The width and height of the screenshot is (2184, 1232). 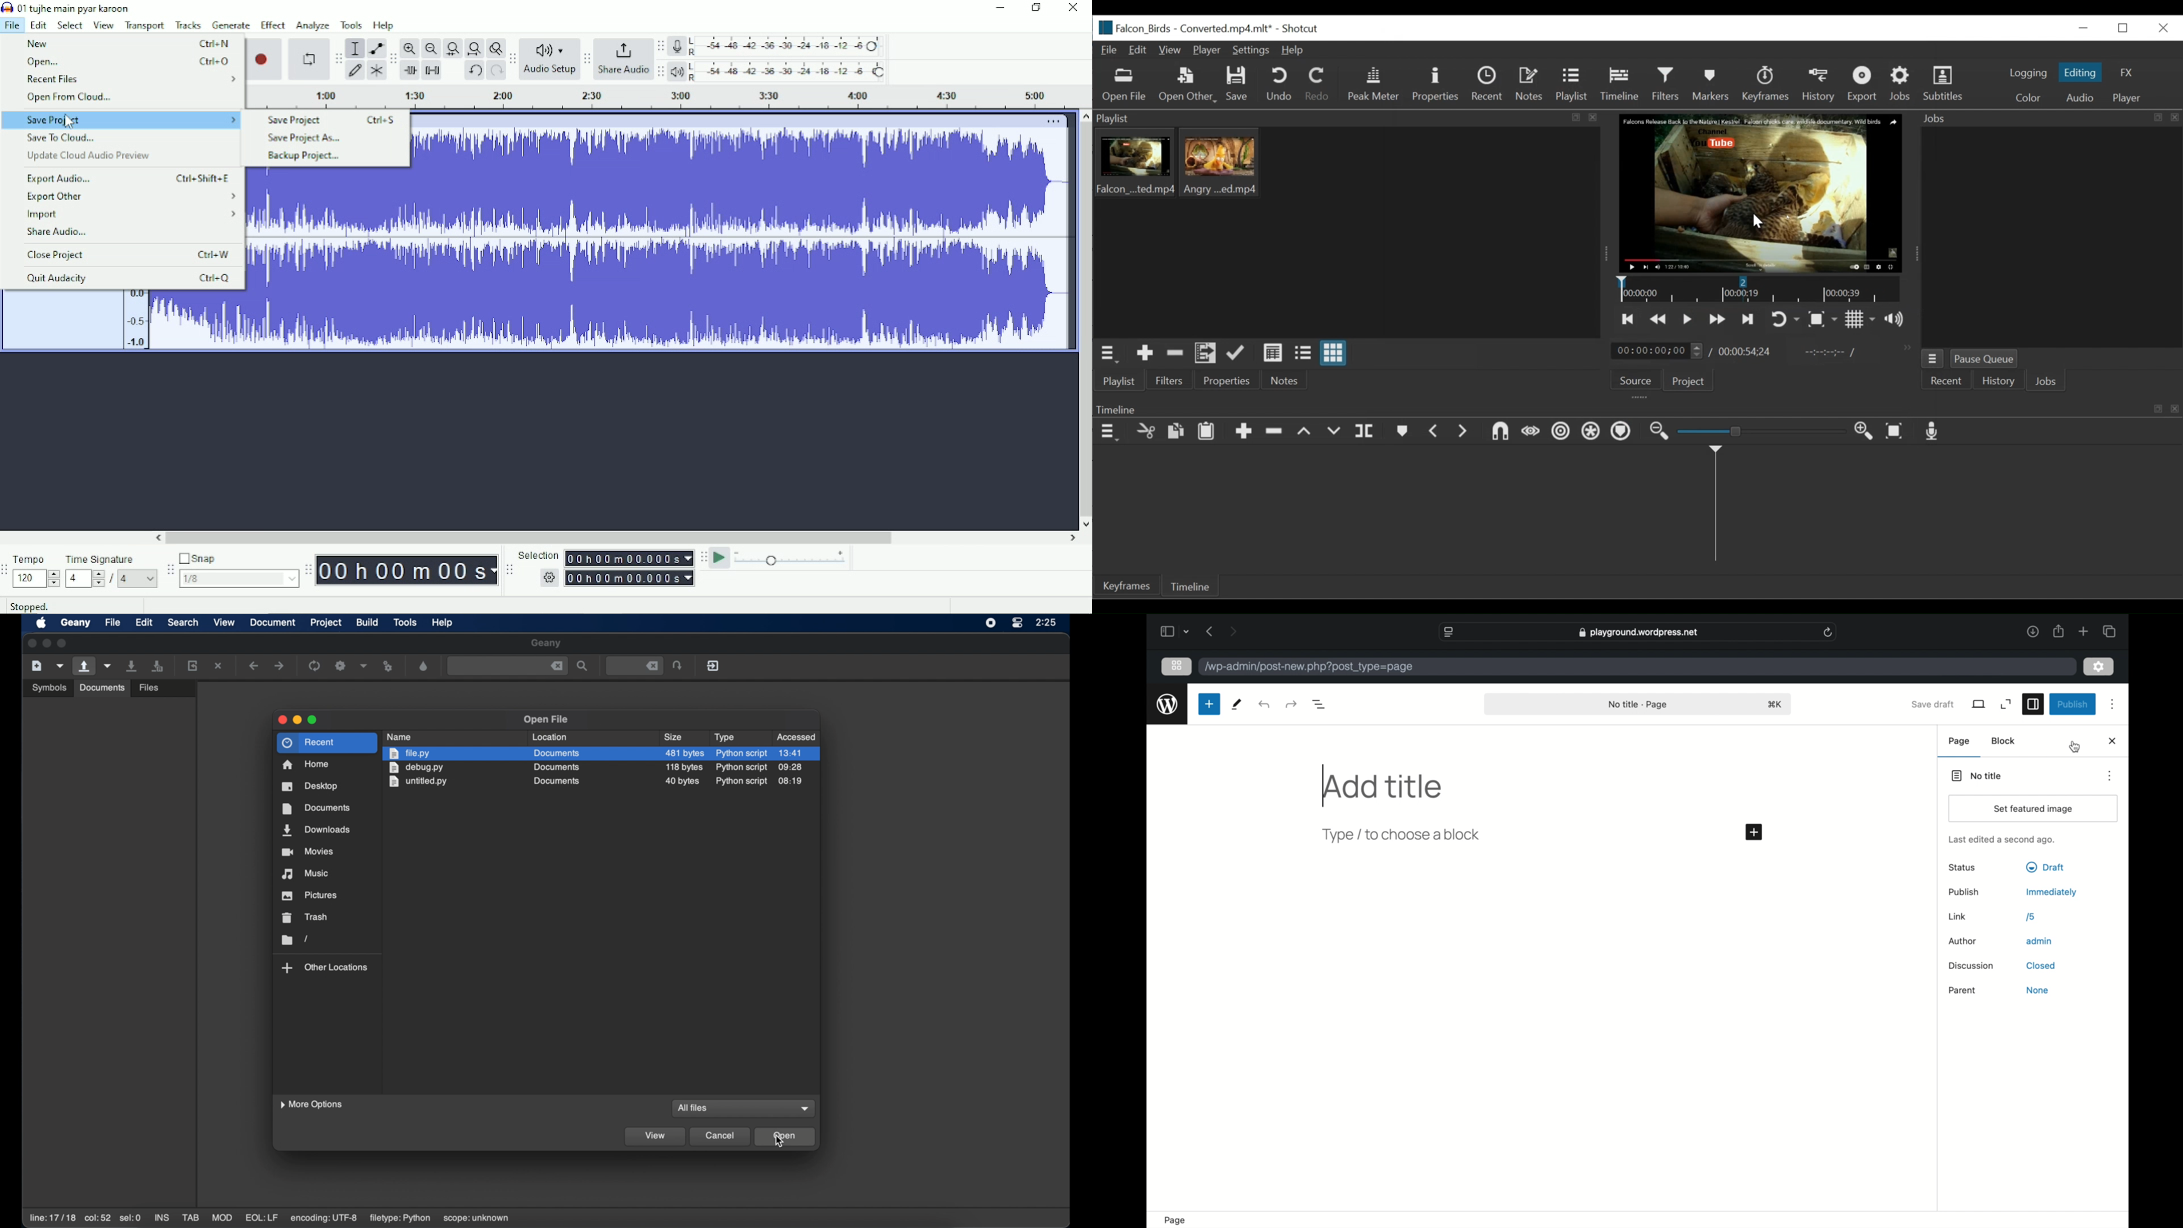 What do you see at coordinates (792, 558) in the screenshot?
I see `Playback speed` at bounding box center [792, 558].